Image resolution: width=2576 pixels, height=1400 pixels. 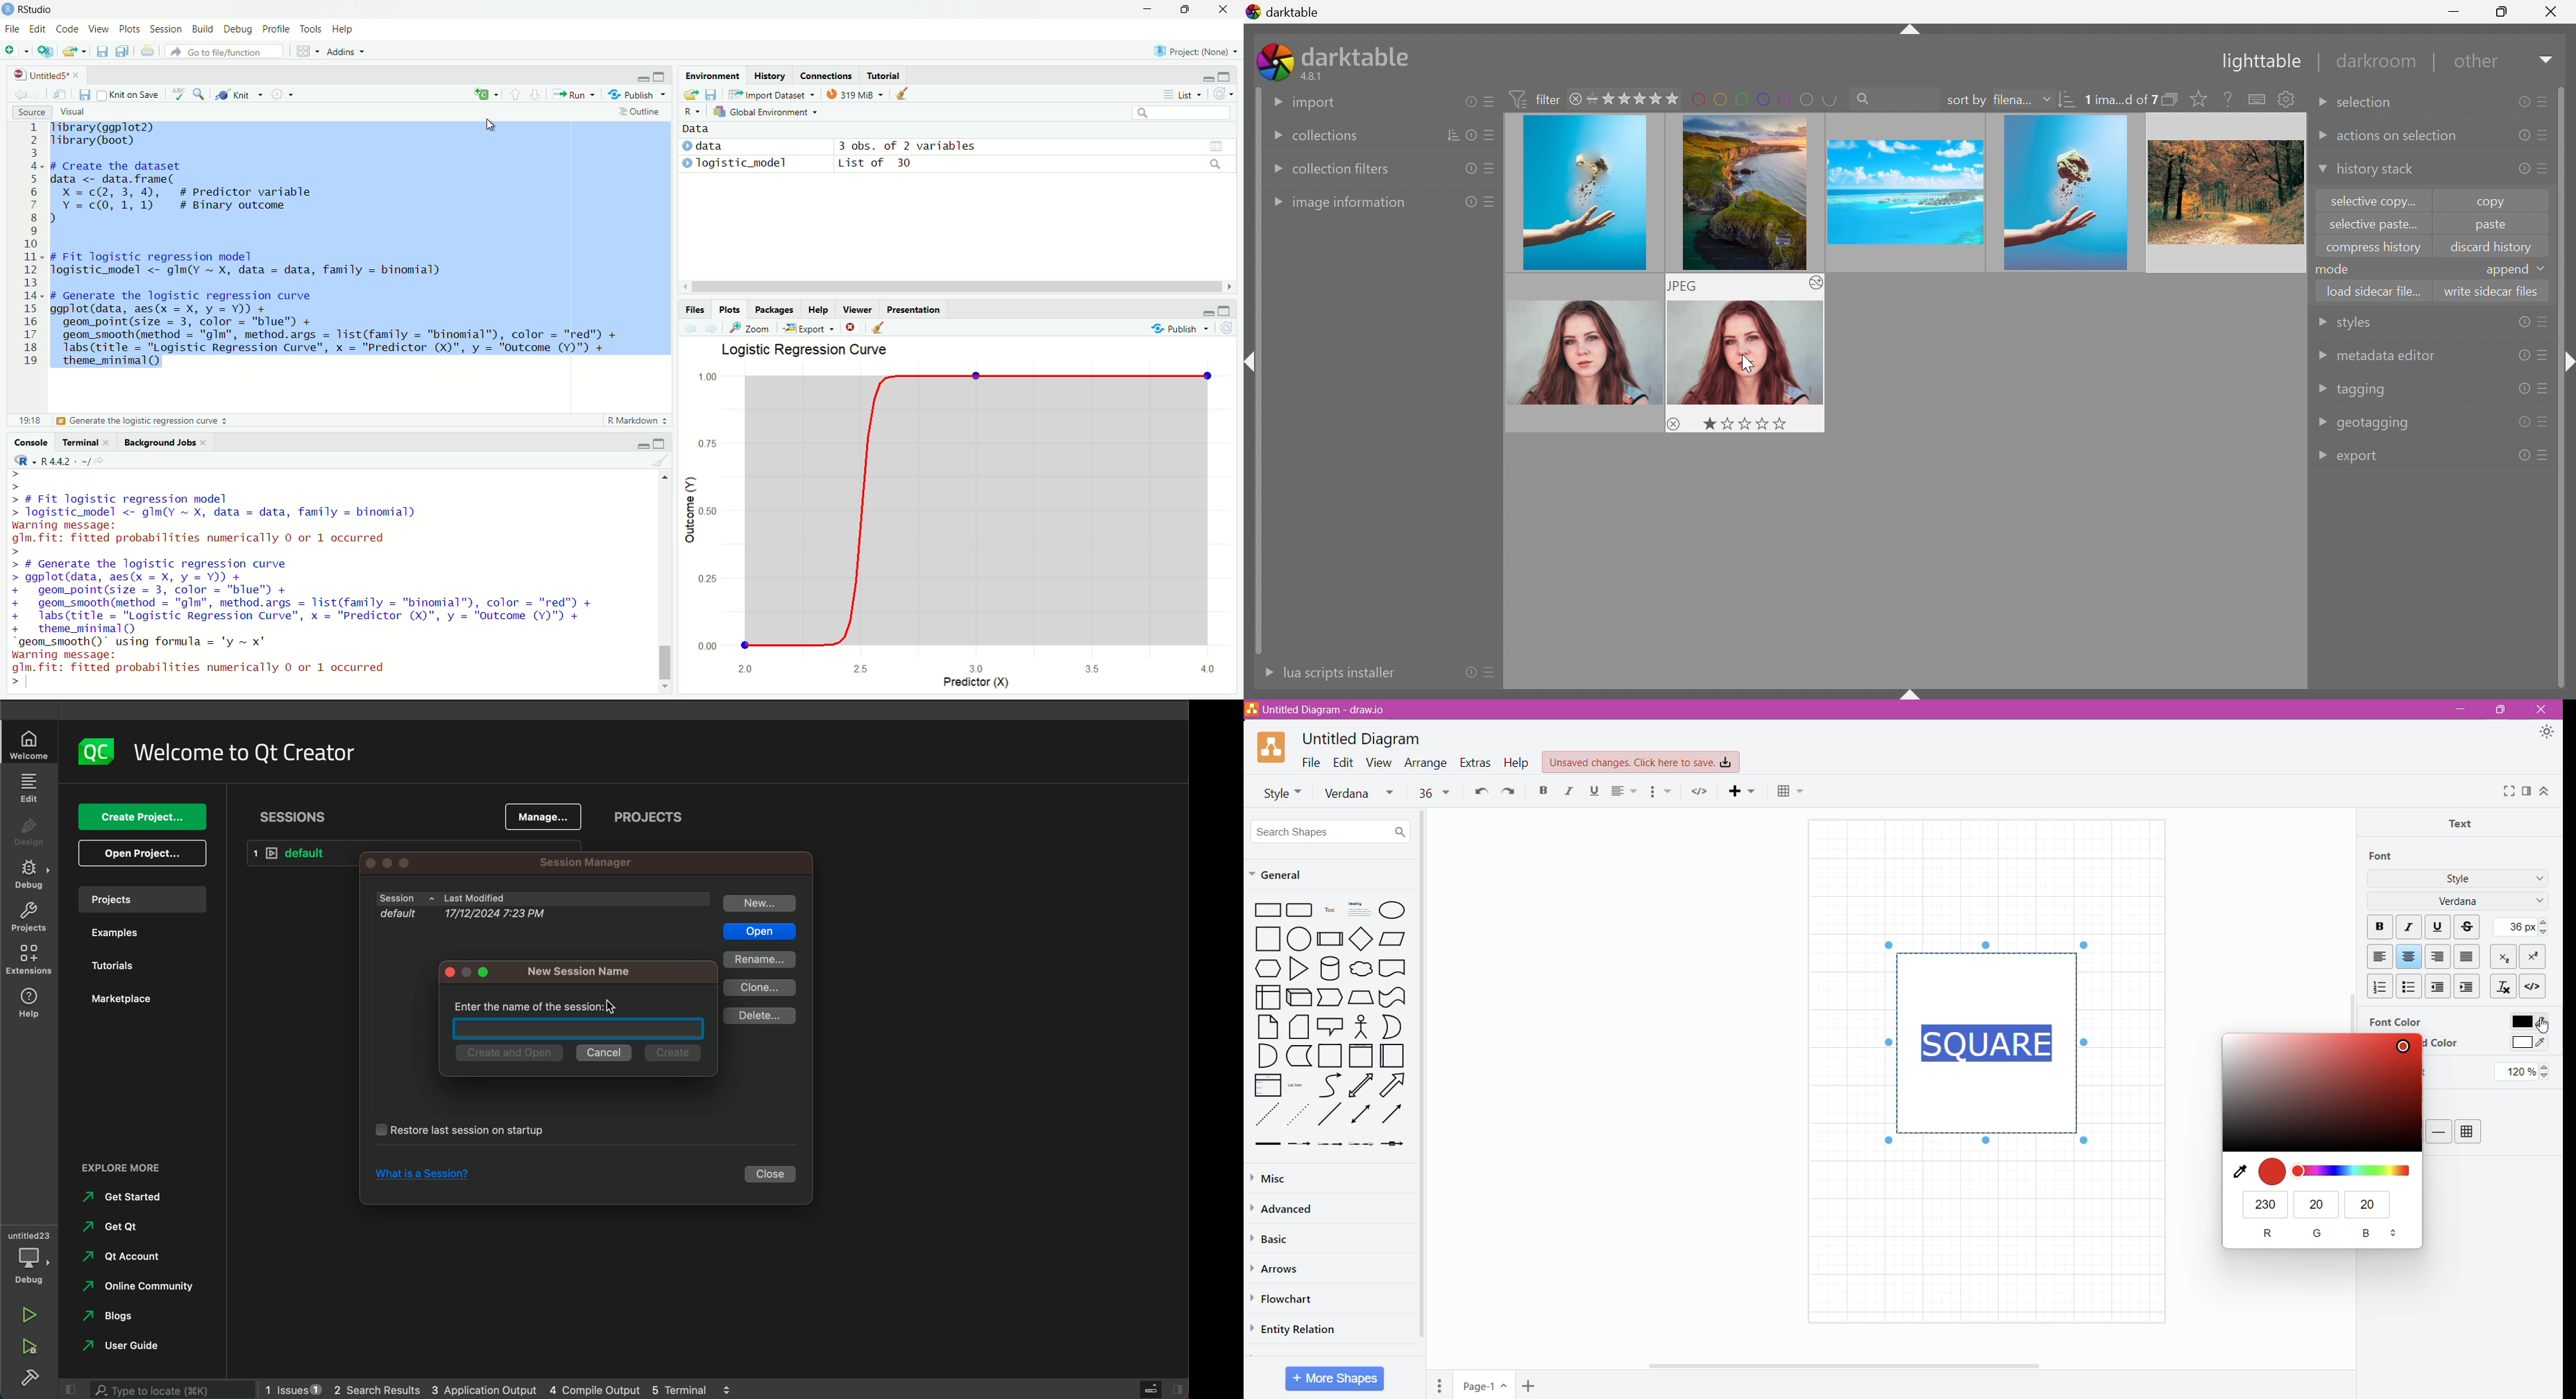 What do you see at coordinates (709, 146) in the screenshot?
I see `data` at bounding box center [709, 146].